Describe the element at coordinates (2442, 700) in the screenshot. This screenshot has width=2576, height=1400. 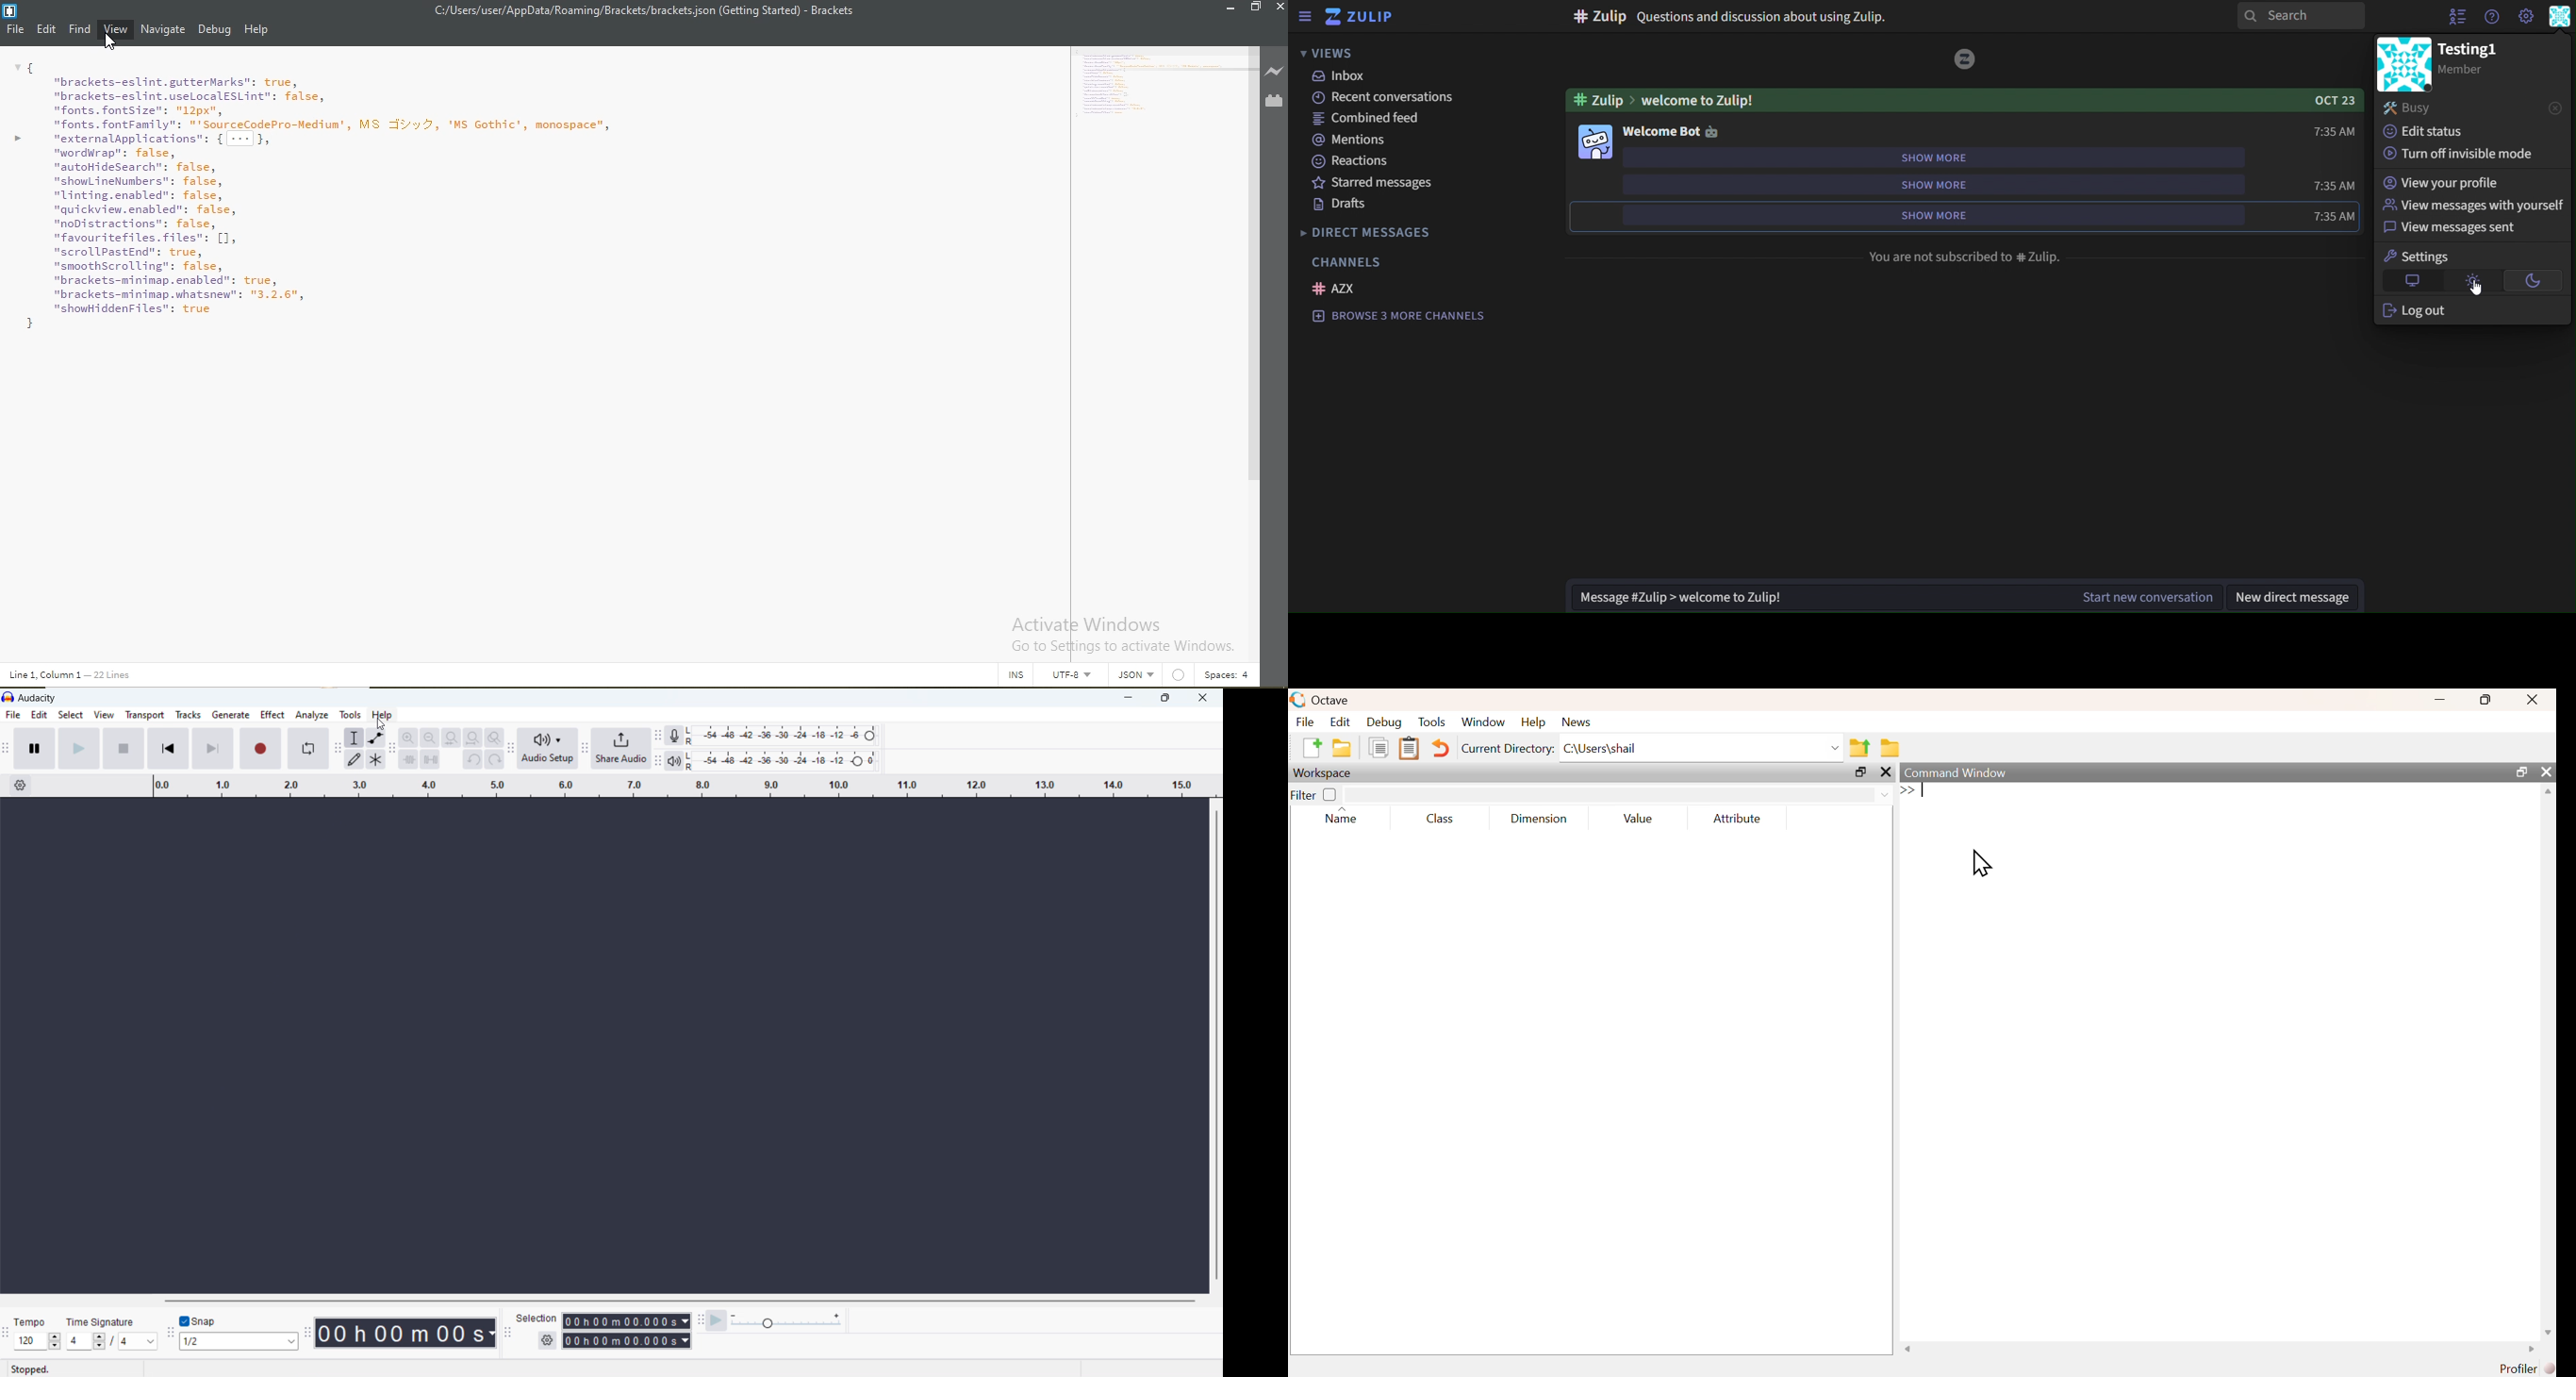
I see `minimize` at that location.